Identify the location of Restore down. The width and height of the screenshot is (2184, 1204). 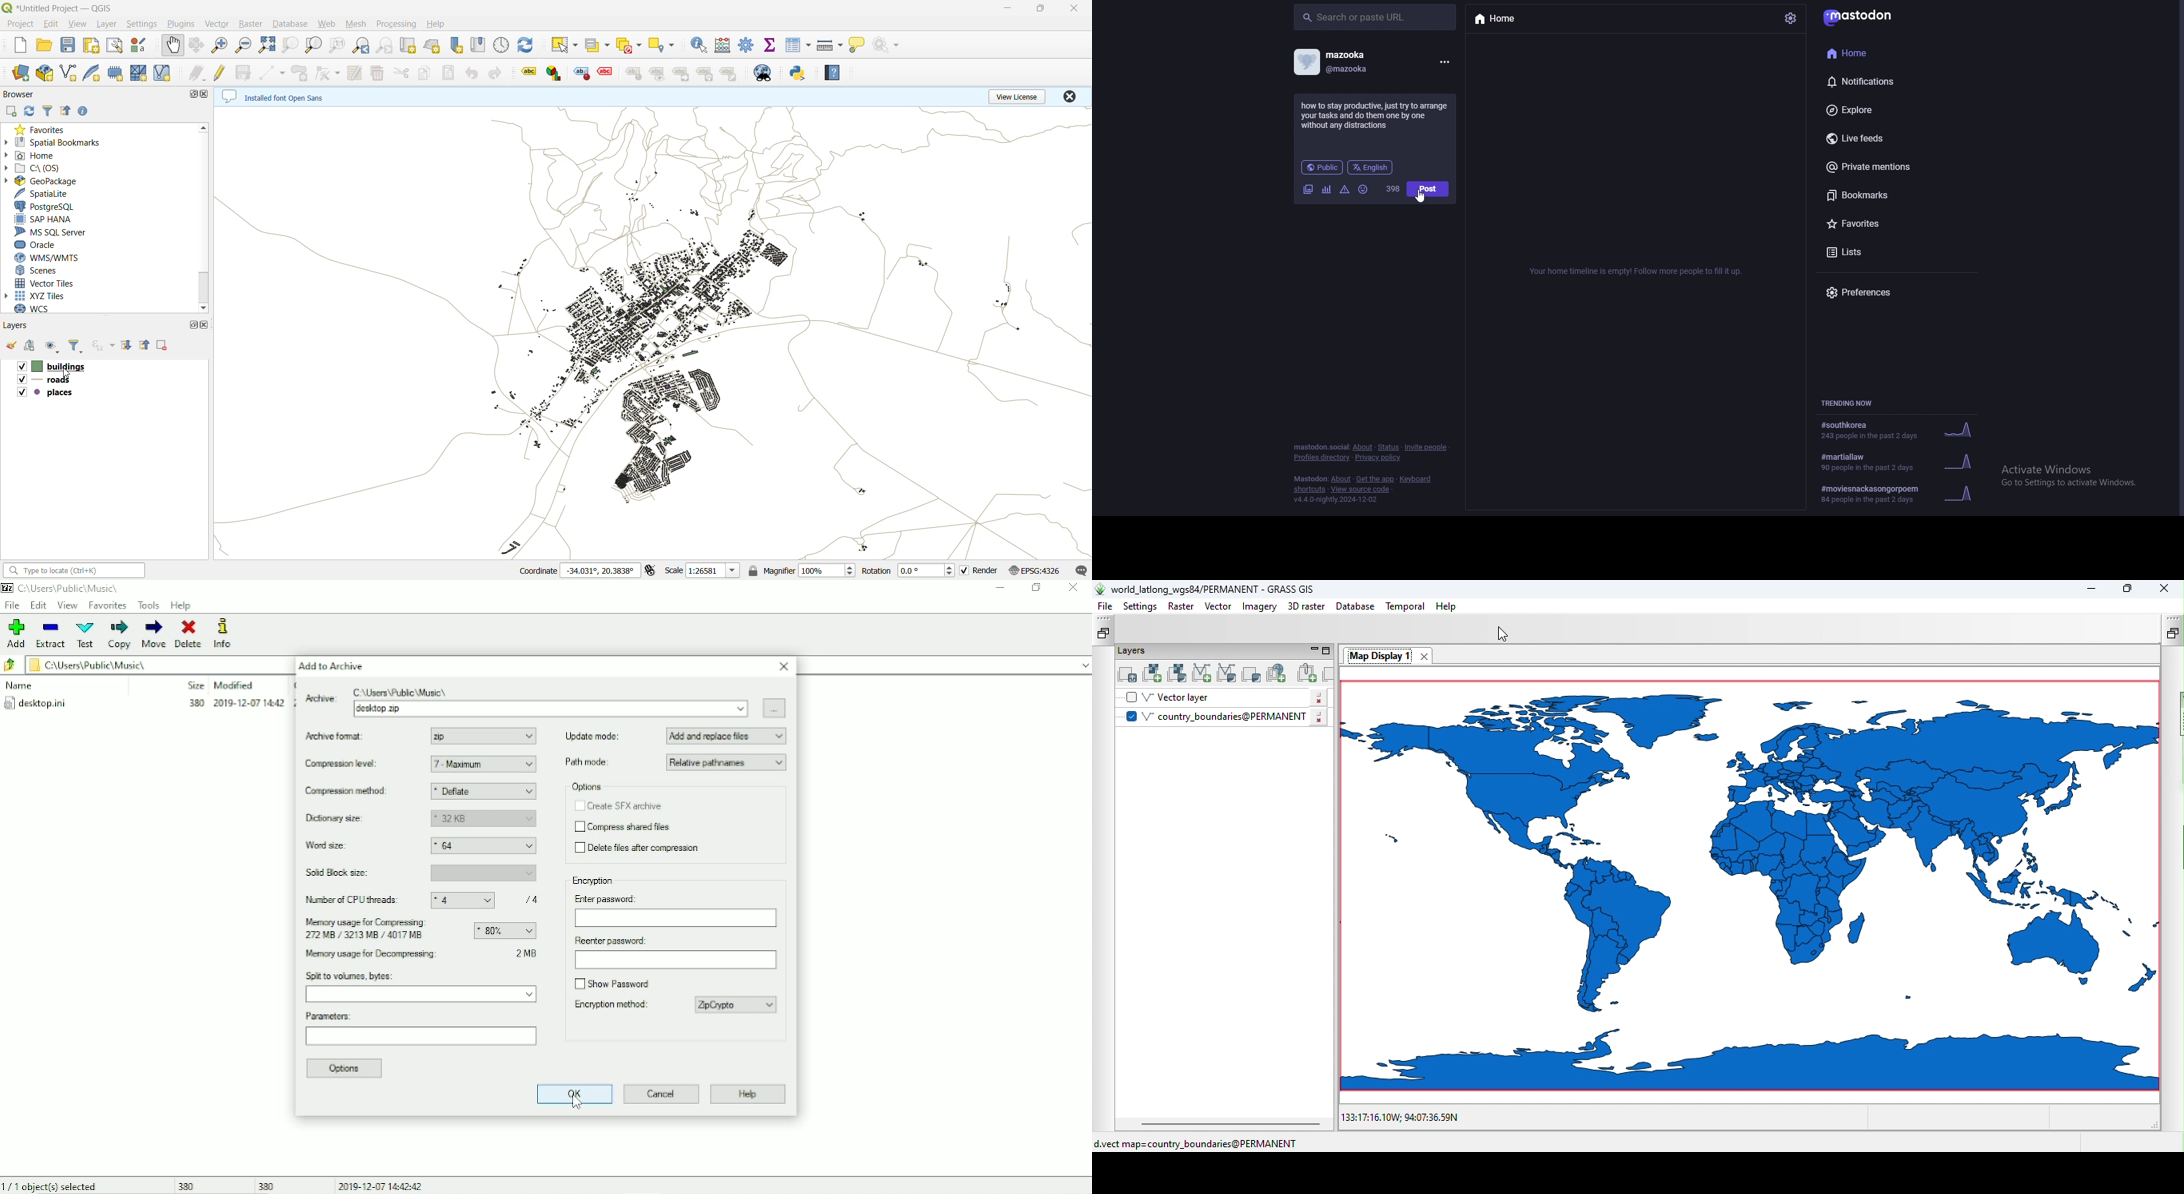
(1038, 587).